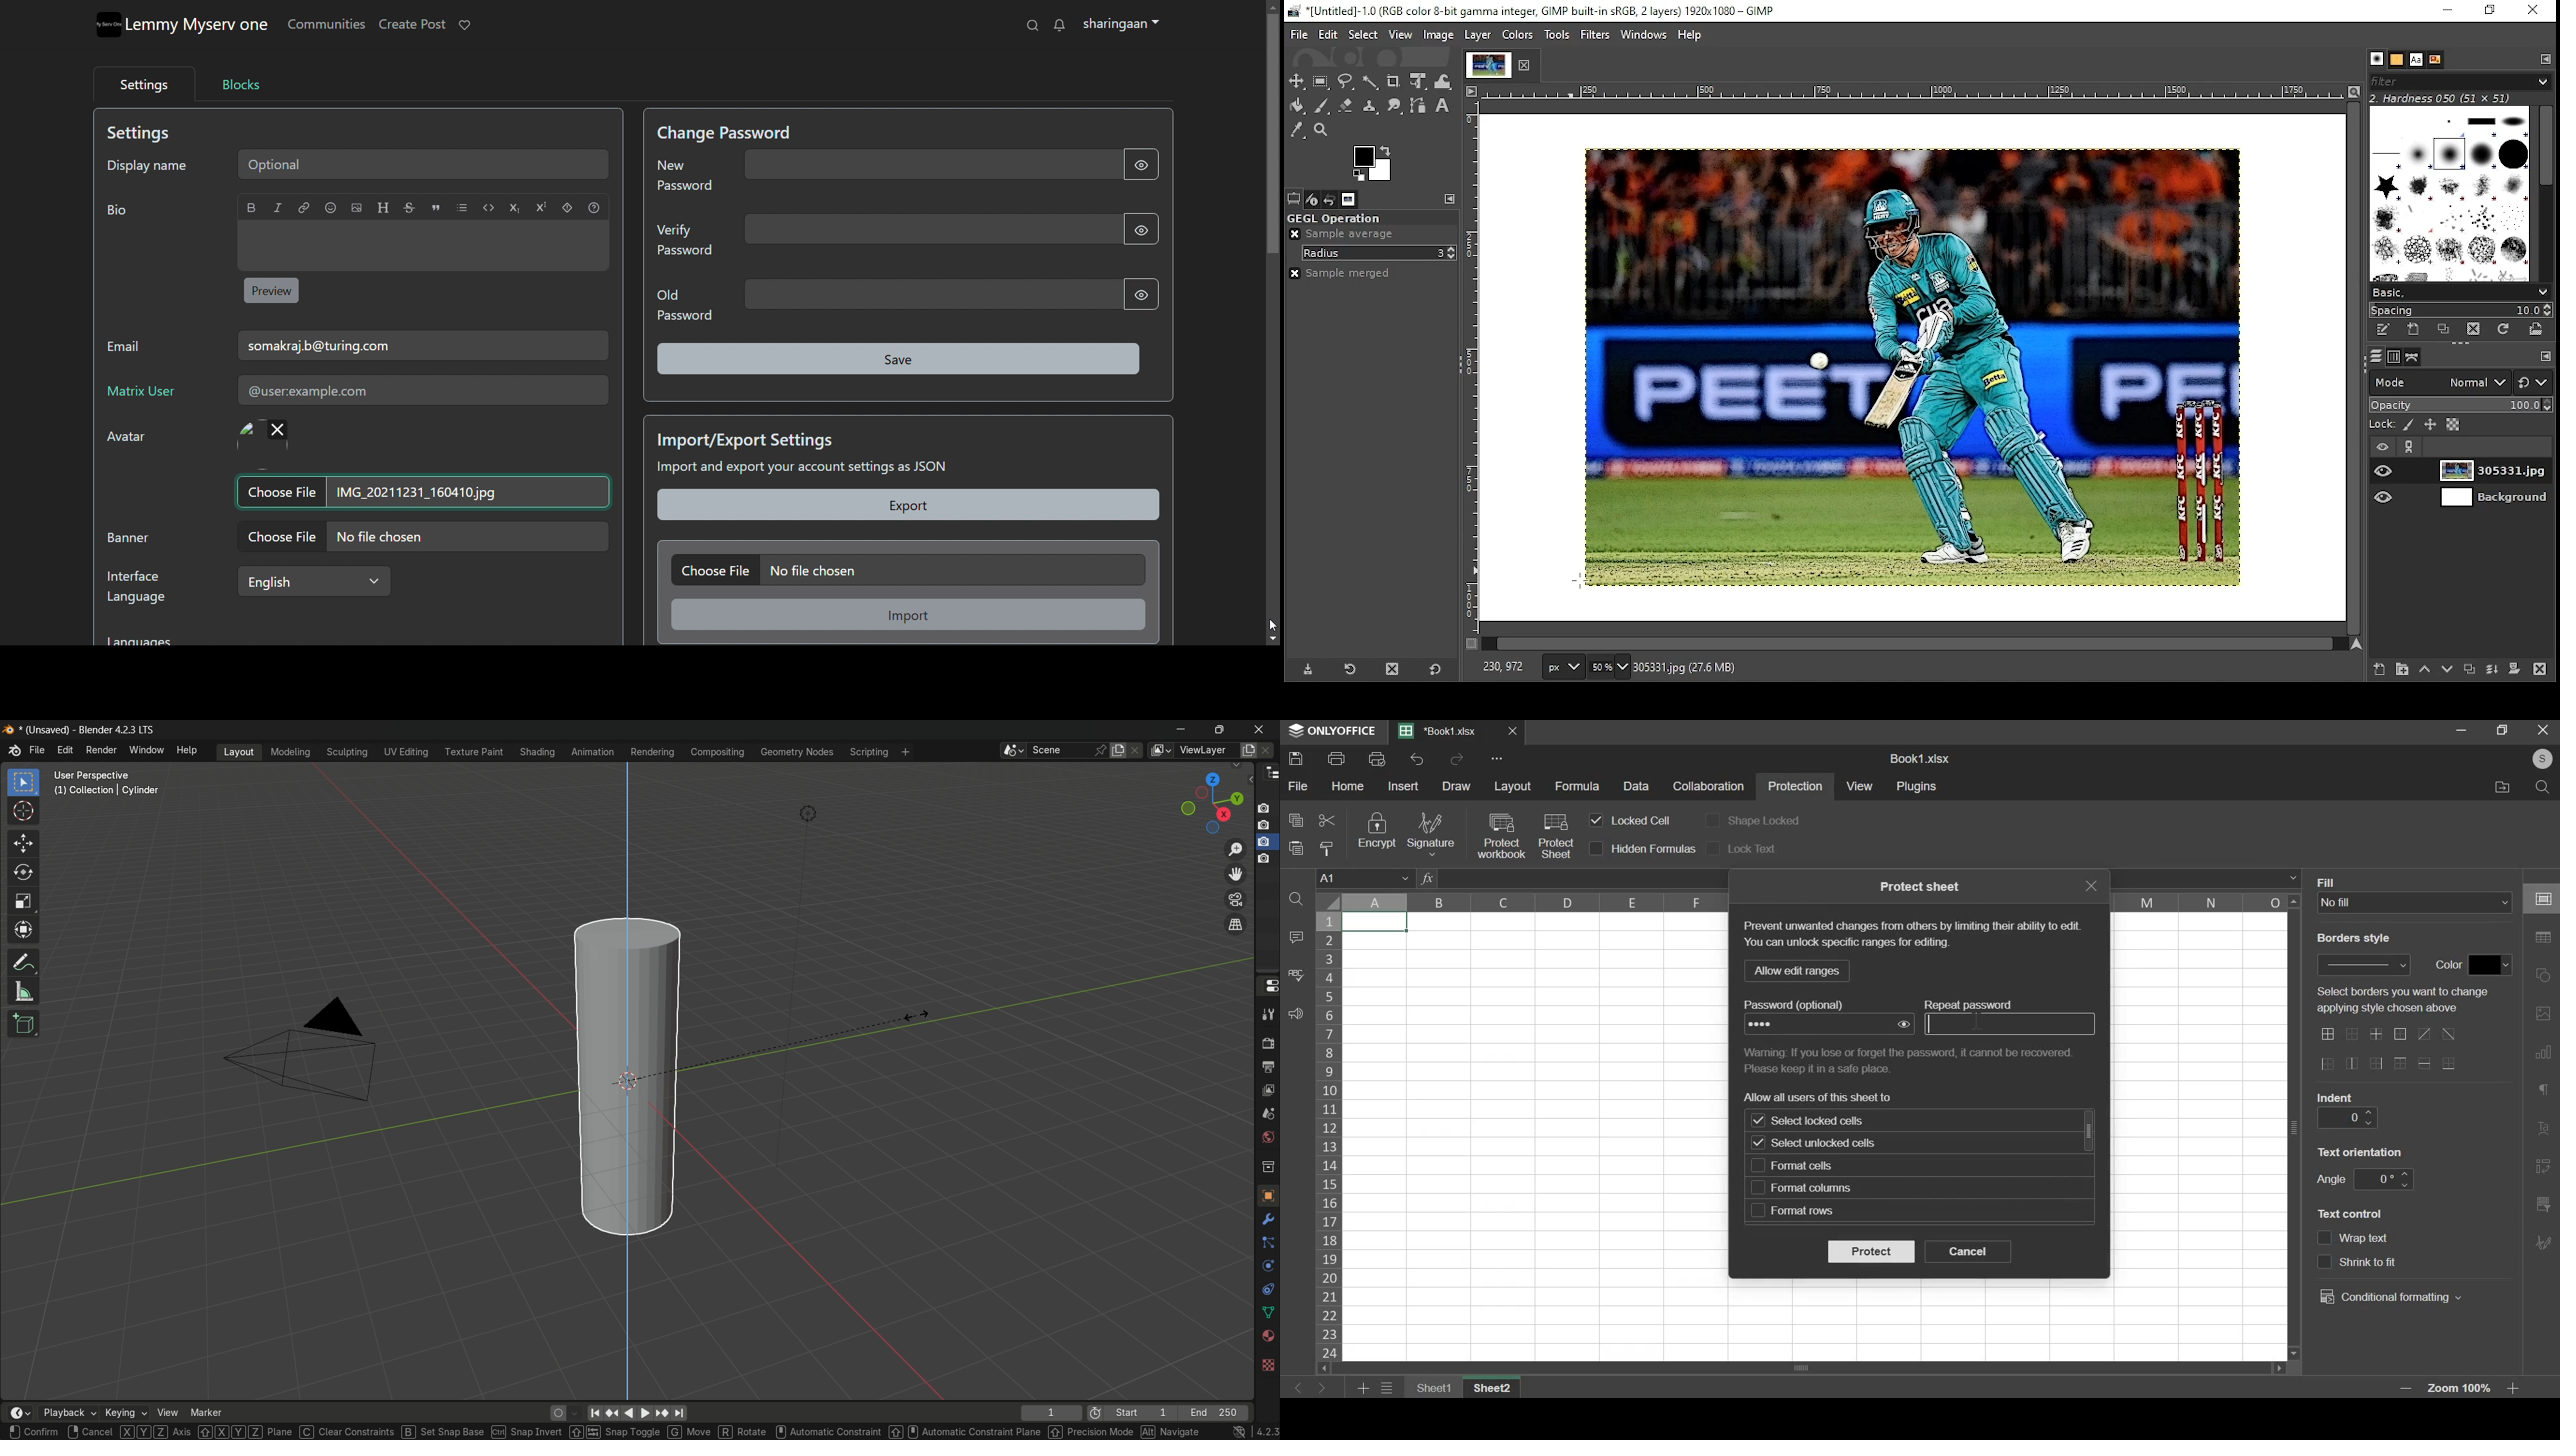 This screenshot has height=1456, width=2576. I want to click on color, so click(2446, 965).